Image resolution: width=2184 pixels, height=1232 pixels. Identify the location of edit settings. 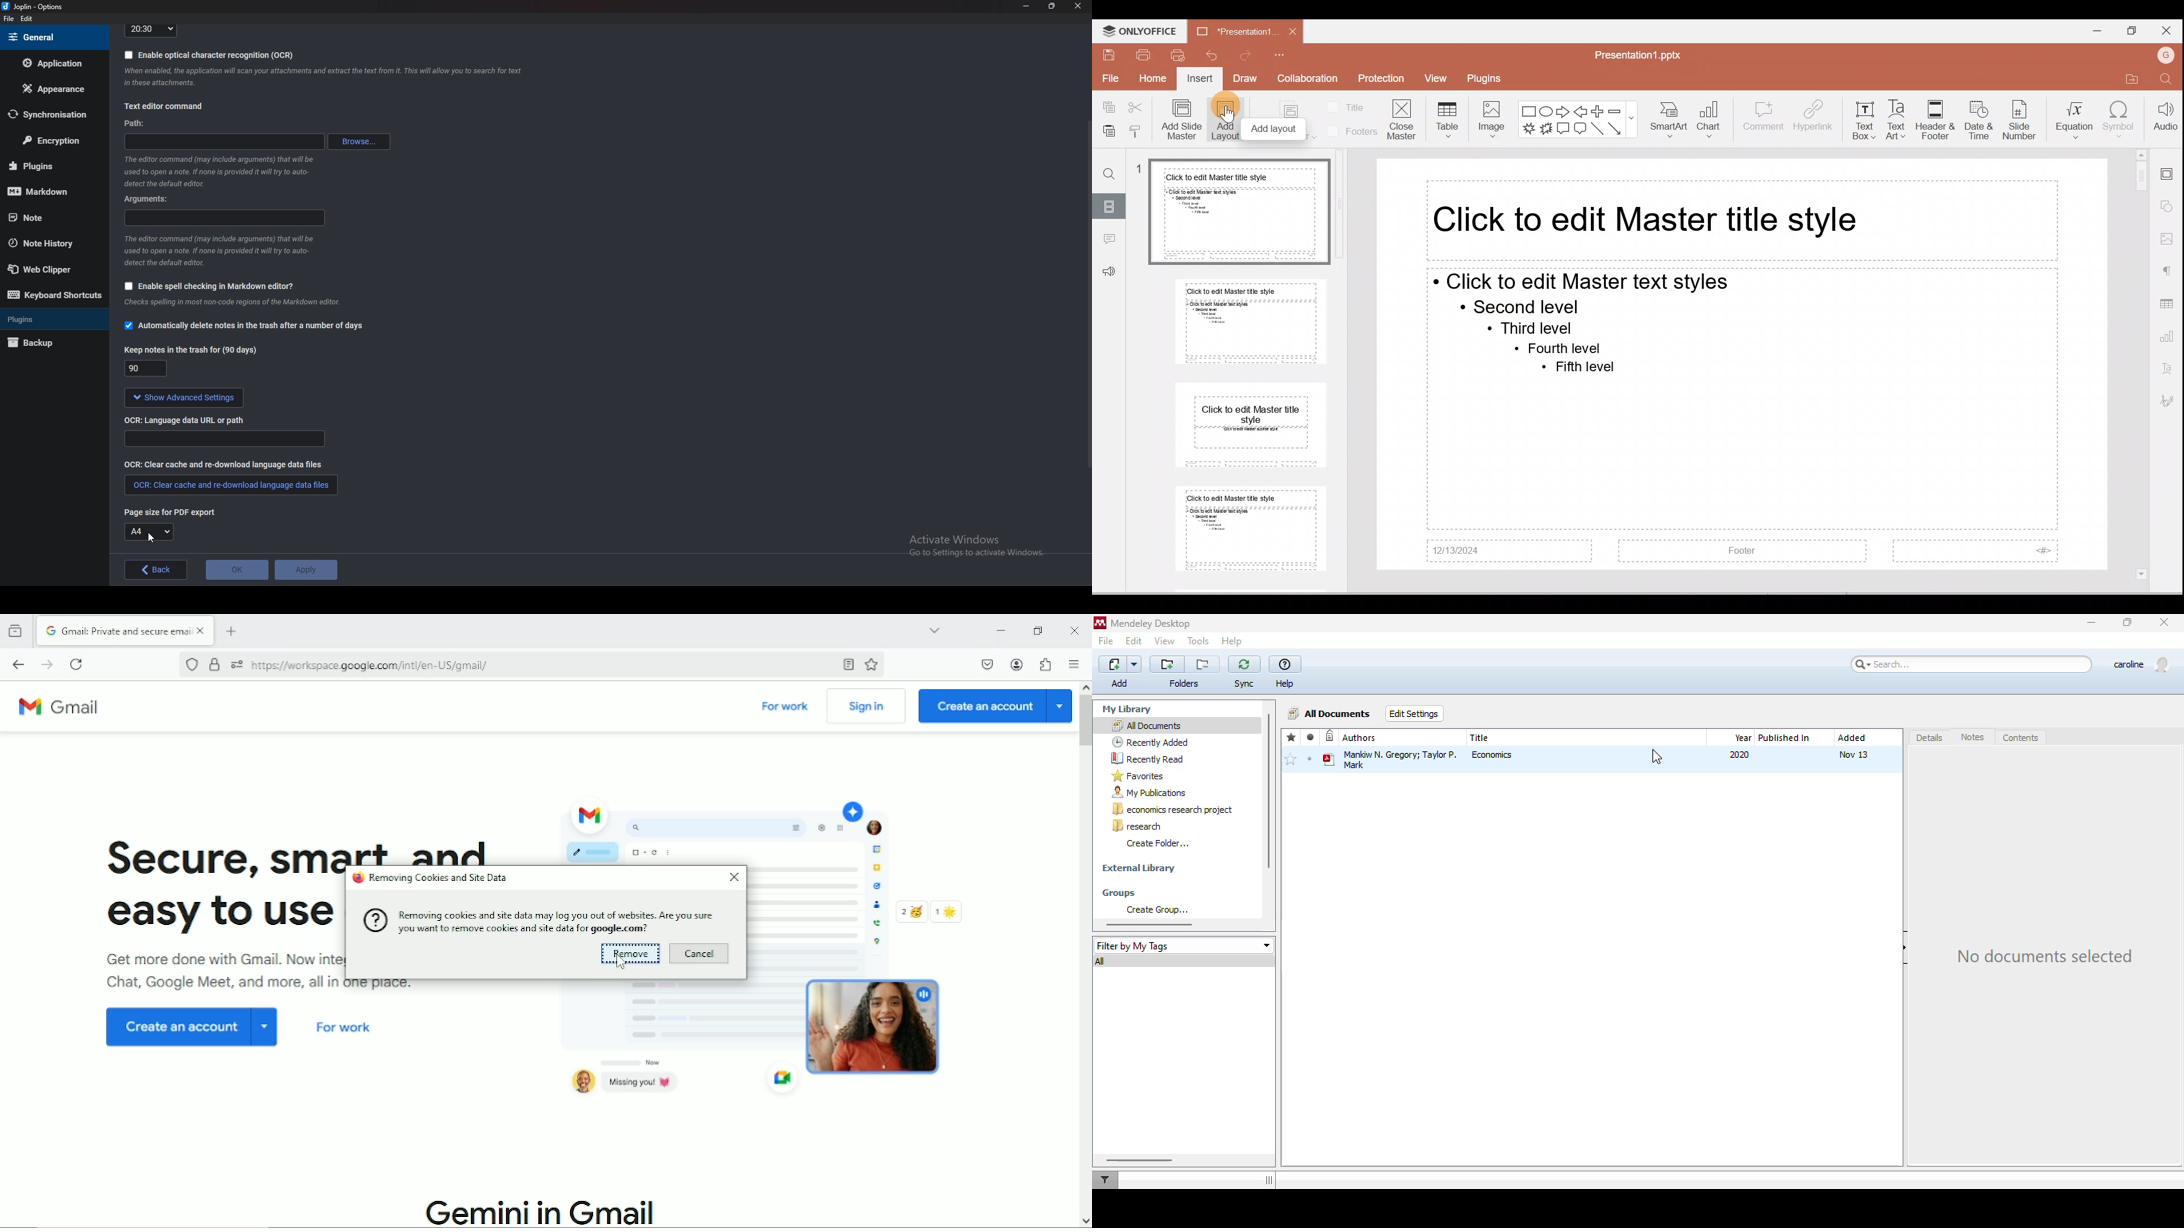
(1415, 713).